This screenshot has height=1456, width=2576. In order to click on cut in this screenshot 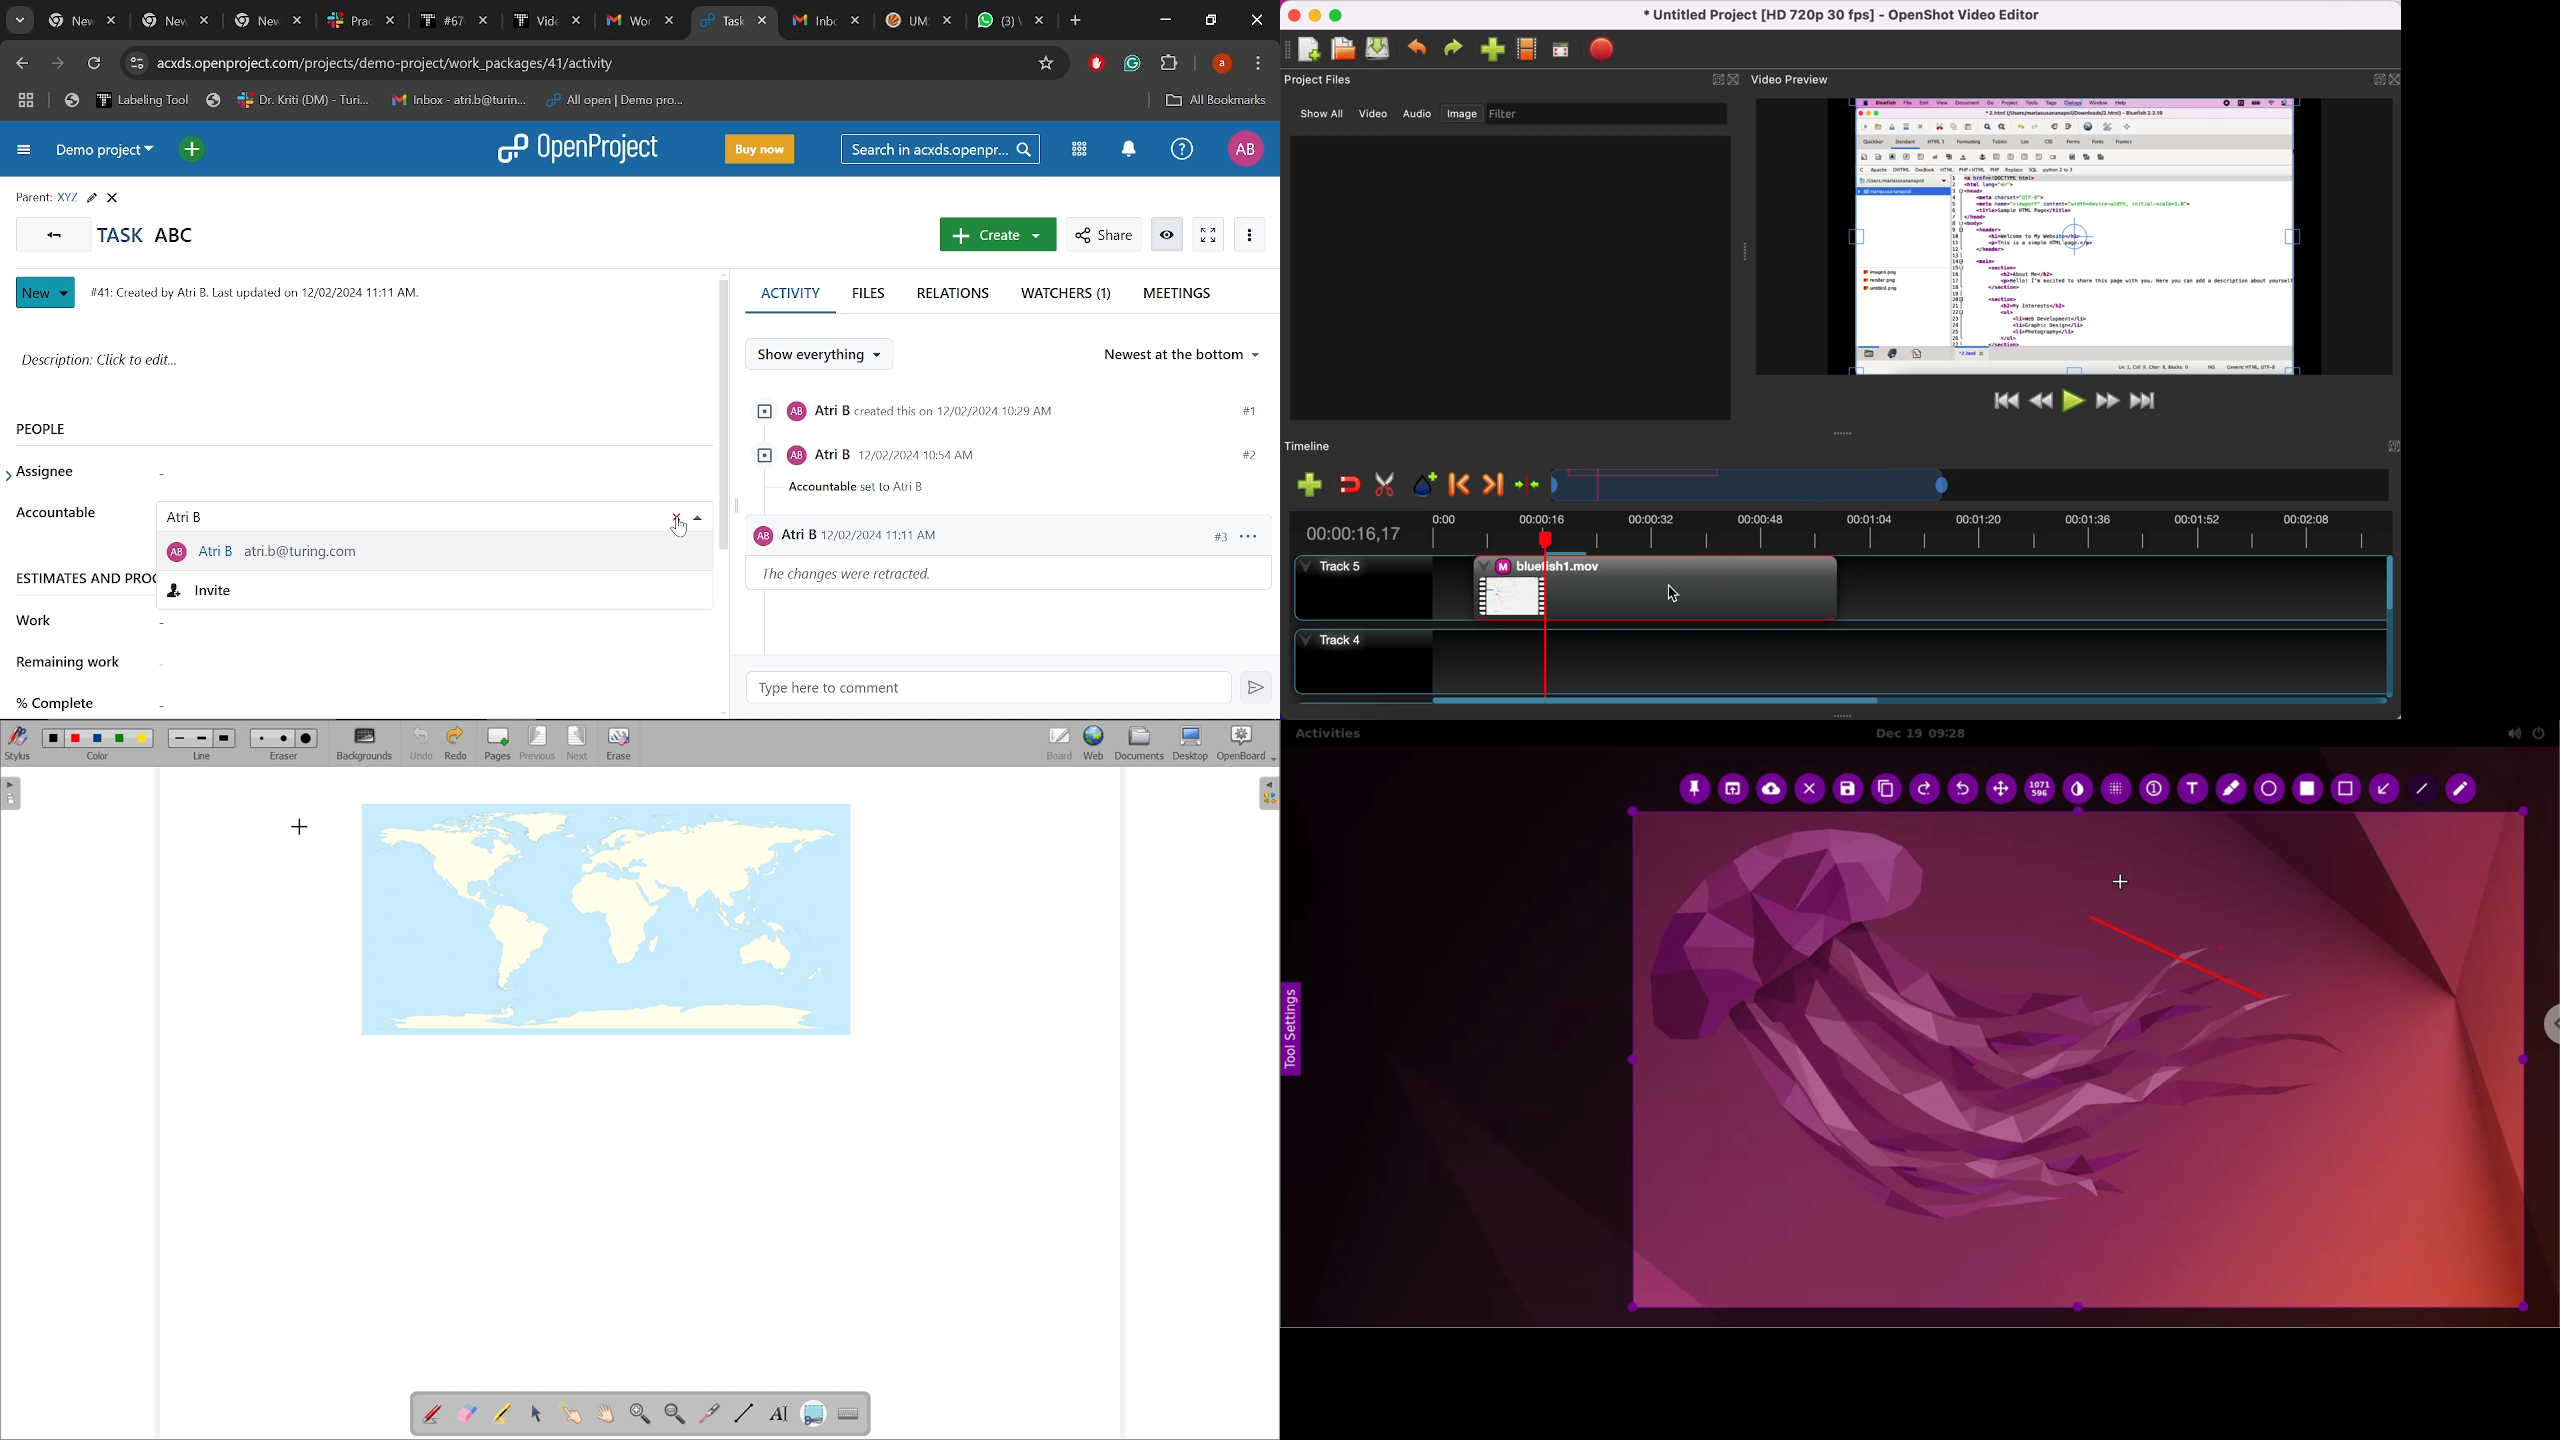, I will do `click(1385, 482)`.